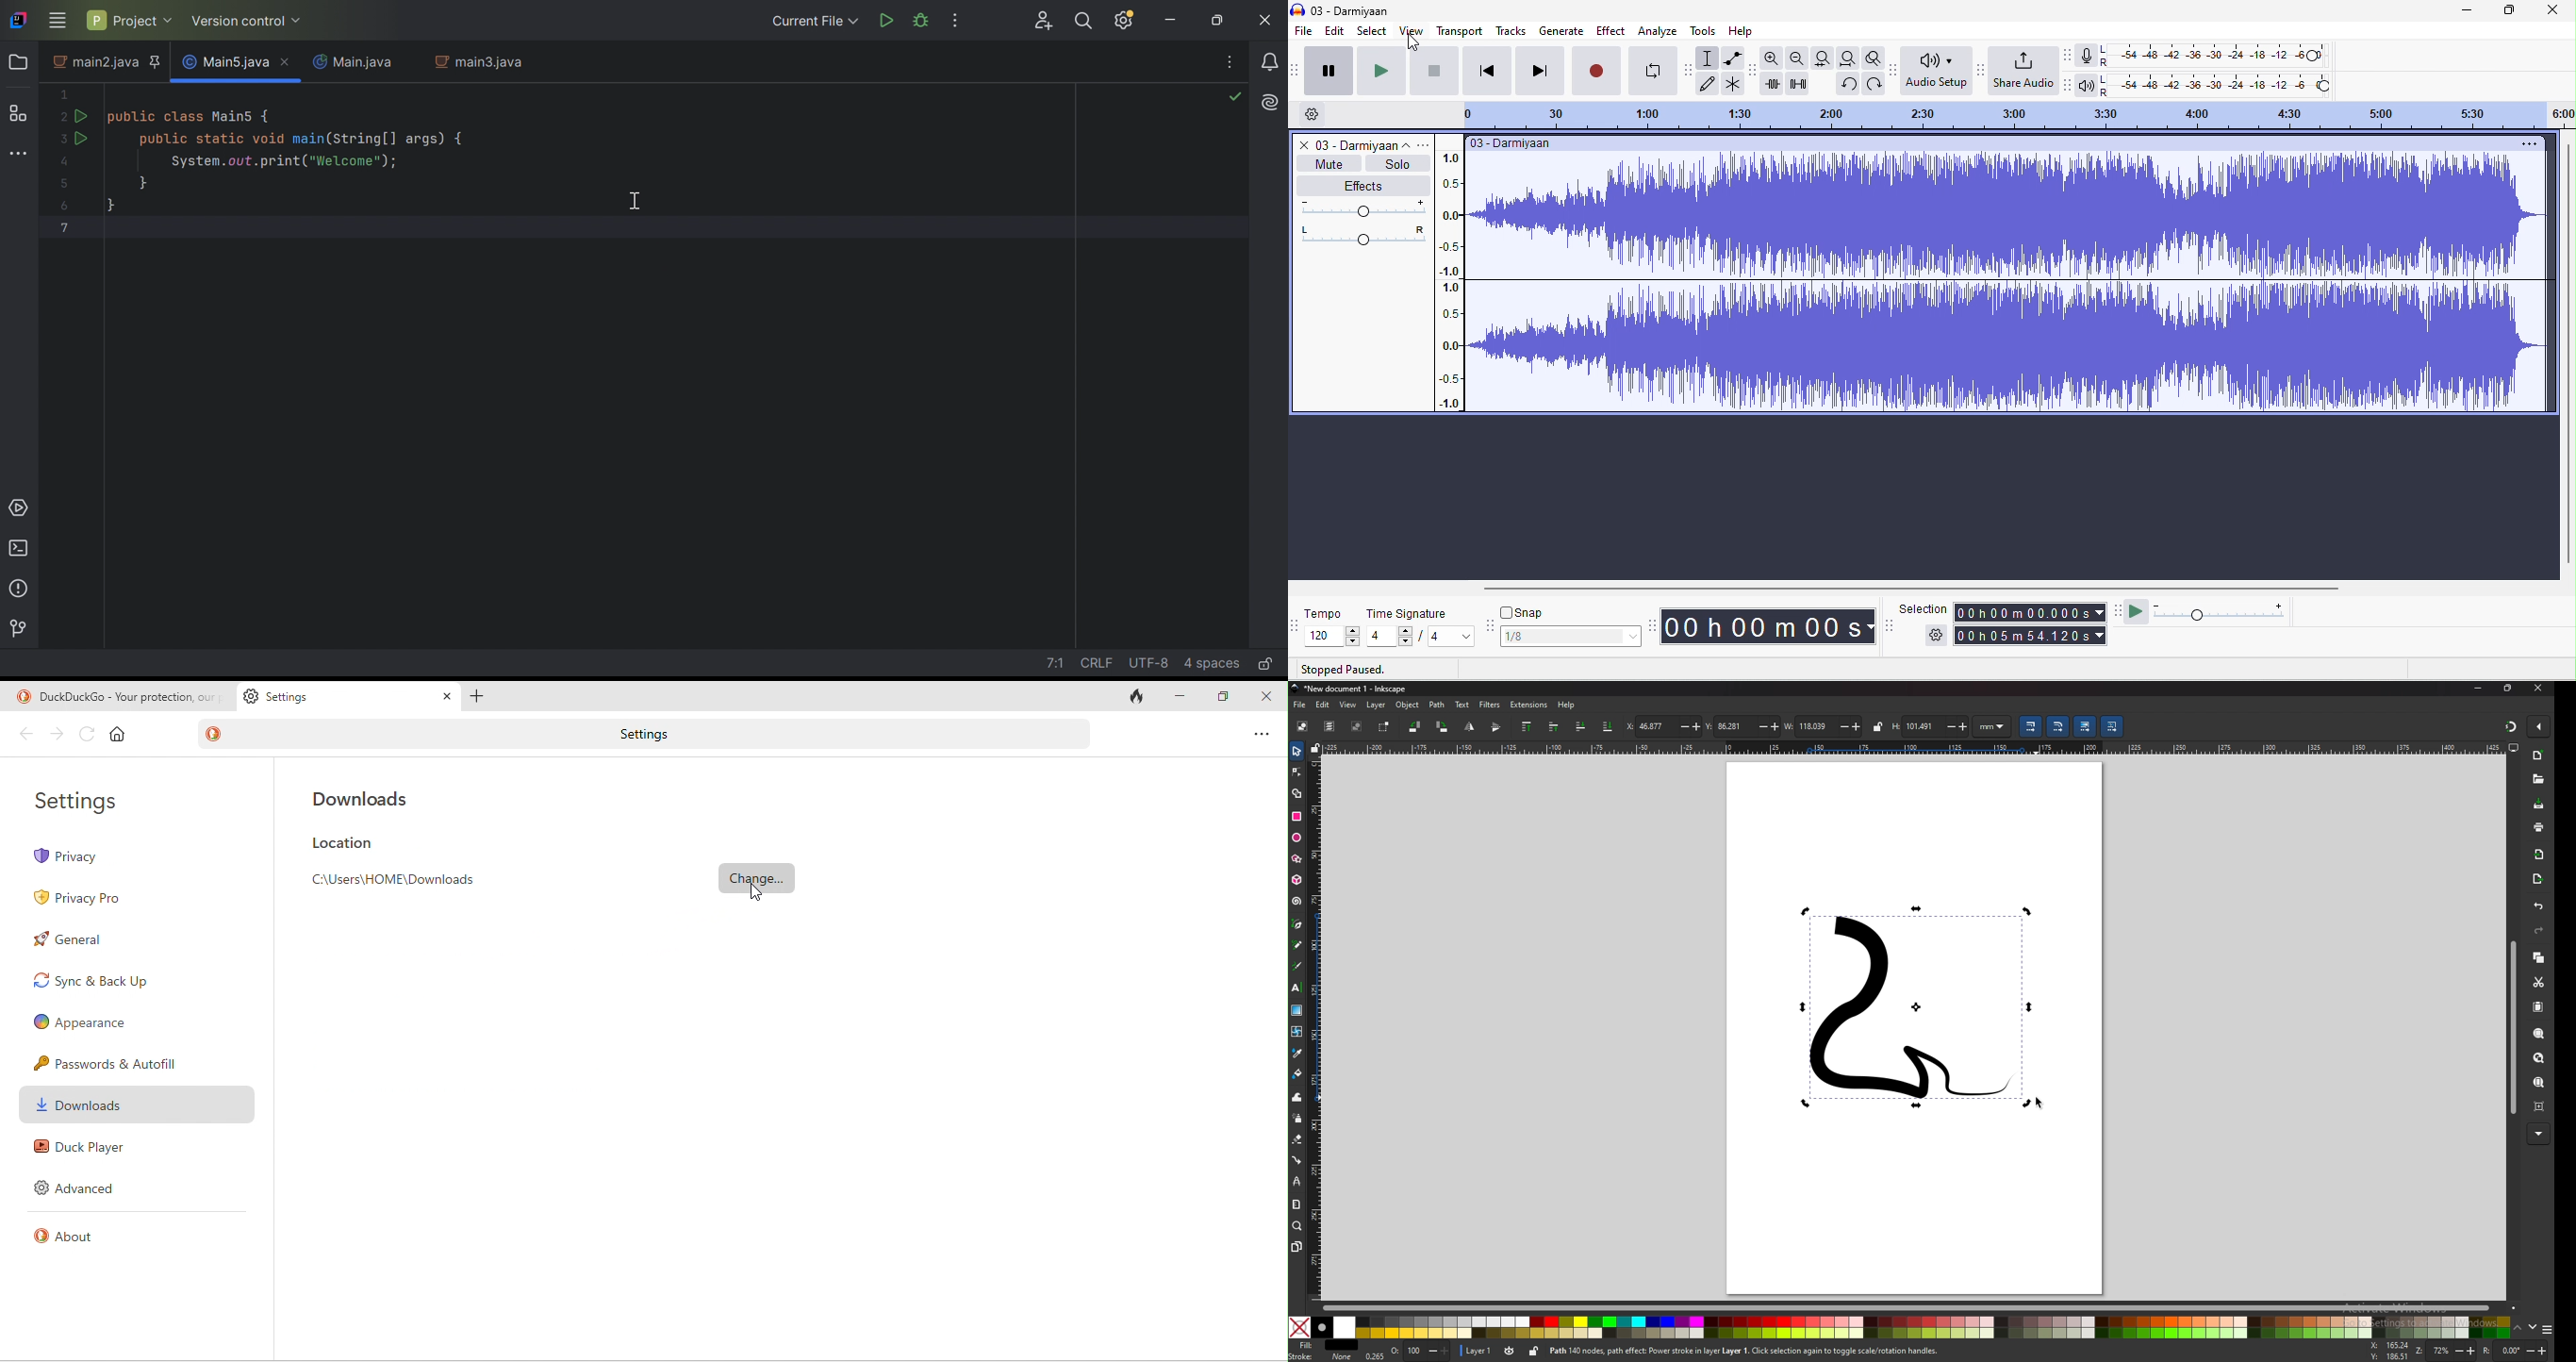 The height and width of the screenshot is (1372, 2576). Describe the element at coordinates (2112, 727) in the screenshot. I see `move patterns` at that location.